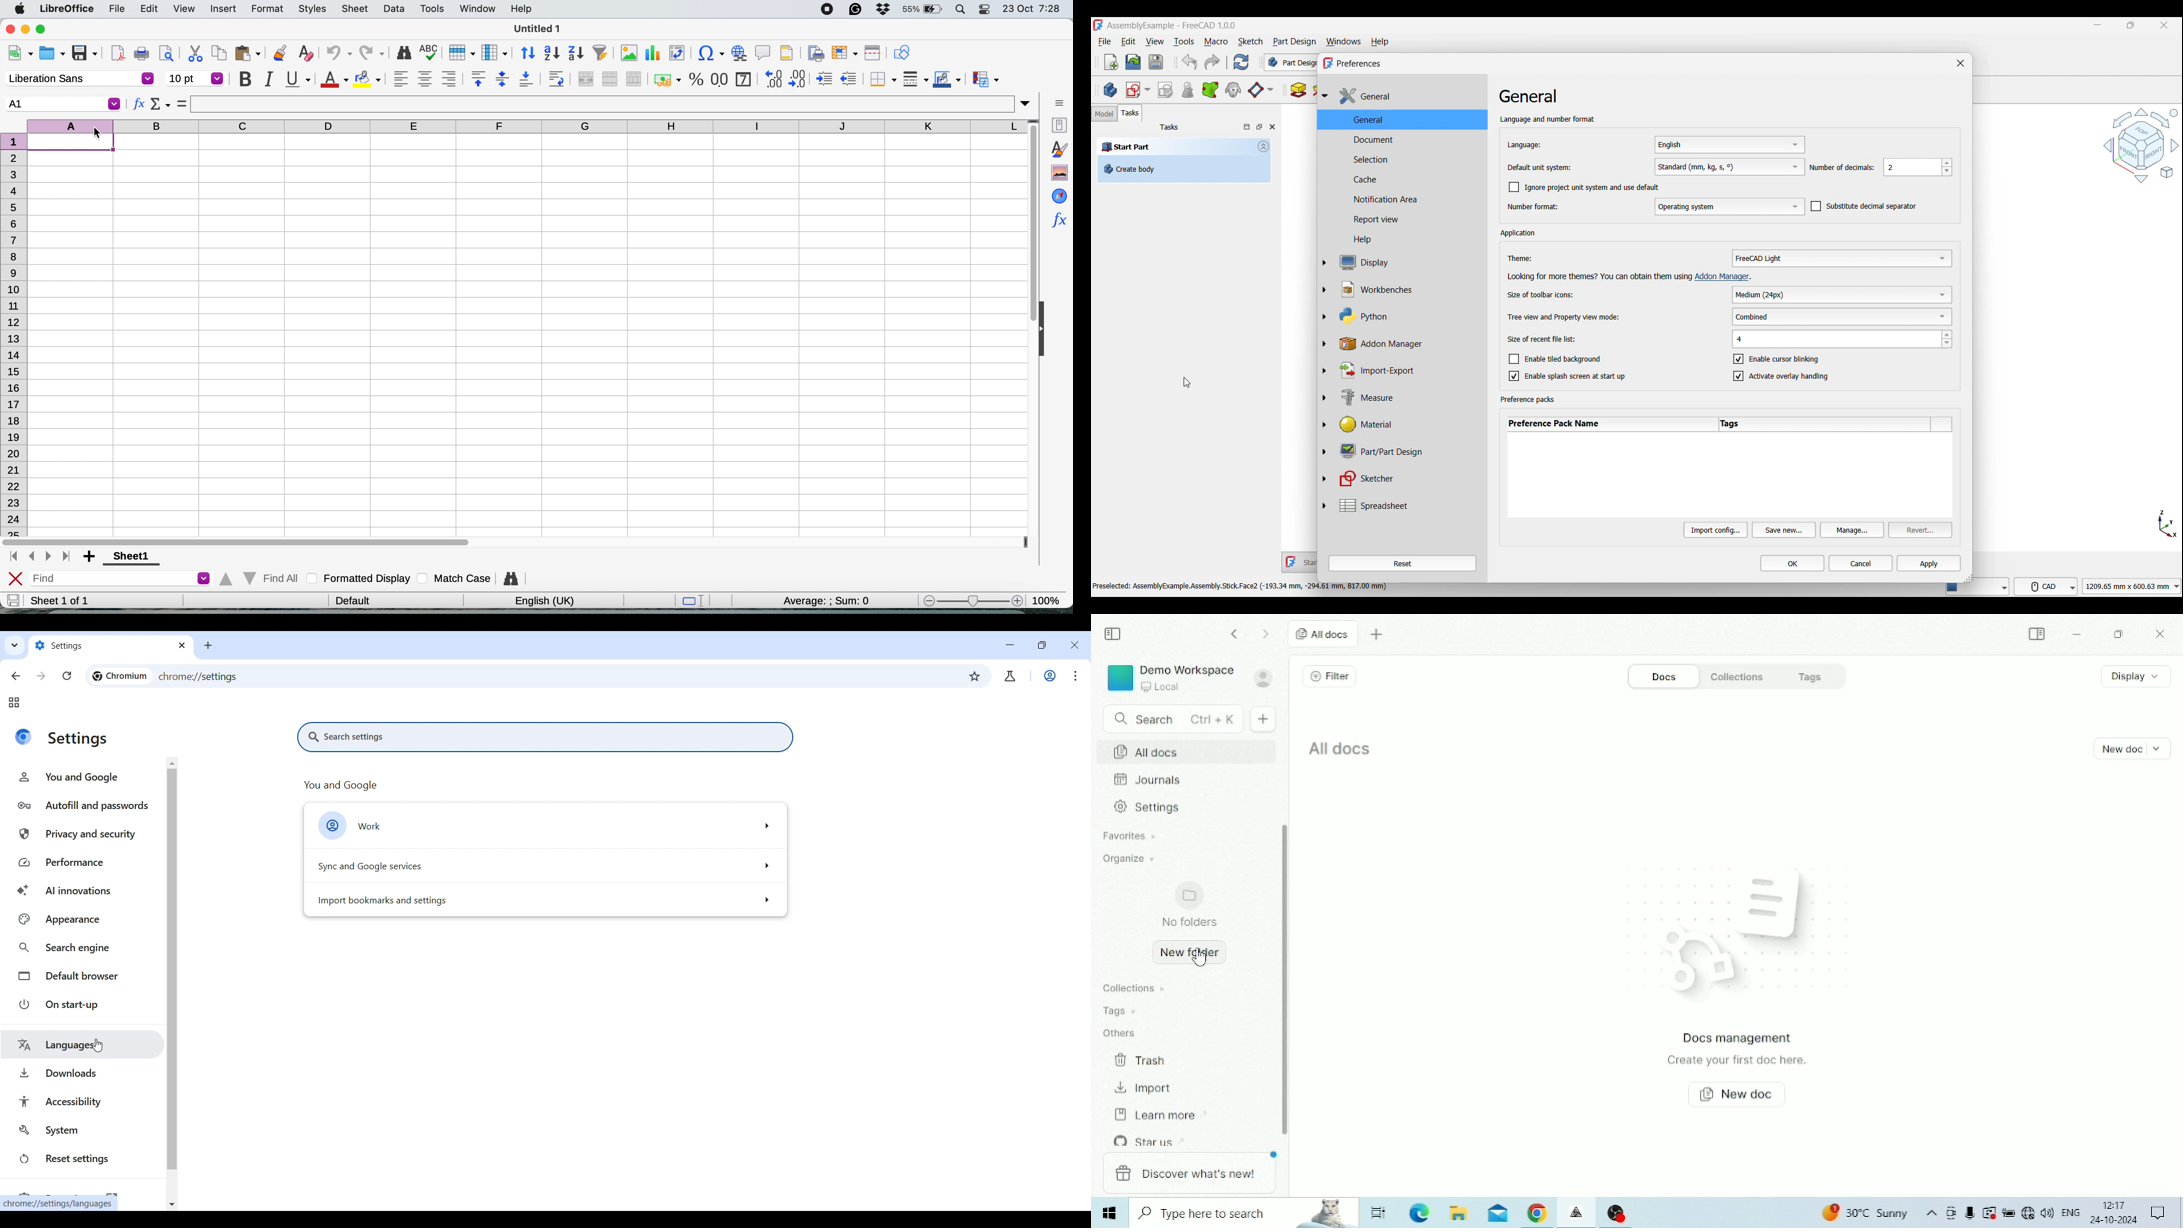 The image size is (2184, 1232). What do you see at coordinates (1380, 1212) in the screenshot?
I see `Task View` at bounding box center [1380, 1212].